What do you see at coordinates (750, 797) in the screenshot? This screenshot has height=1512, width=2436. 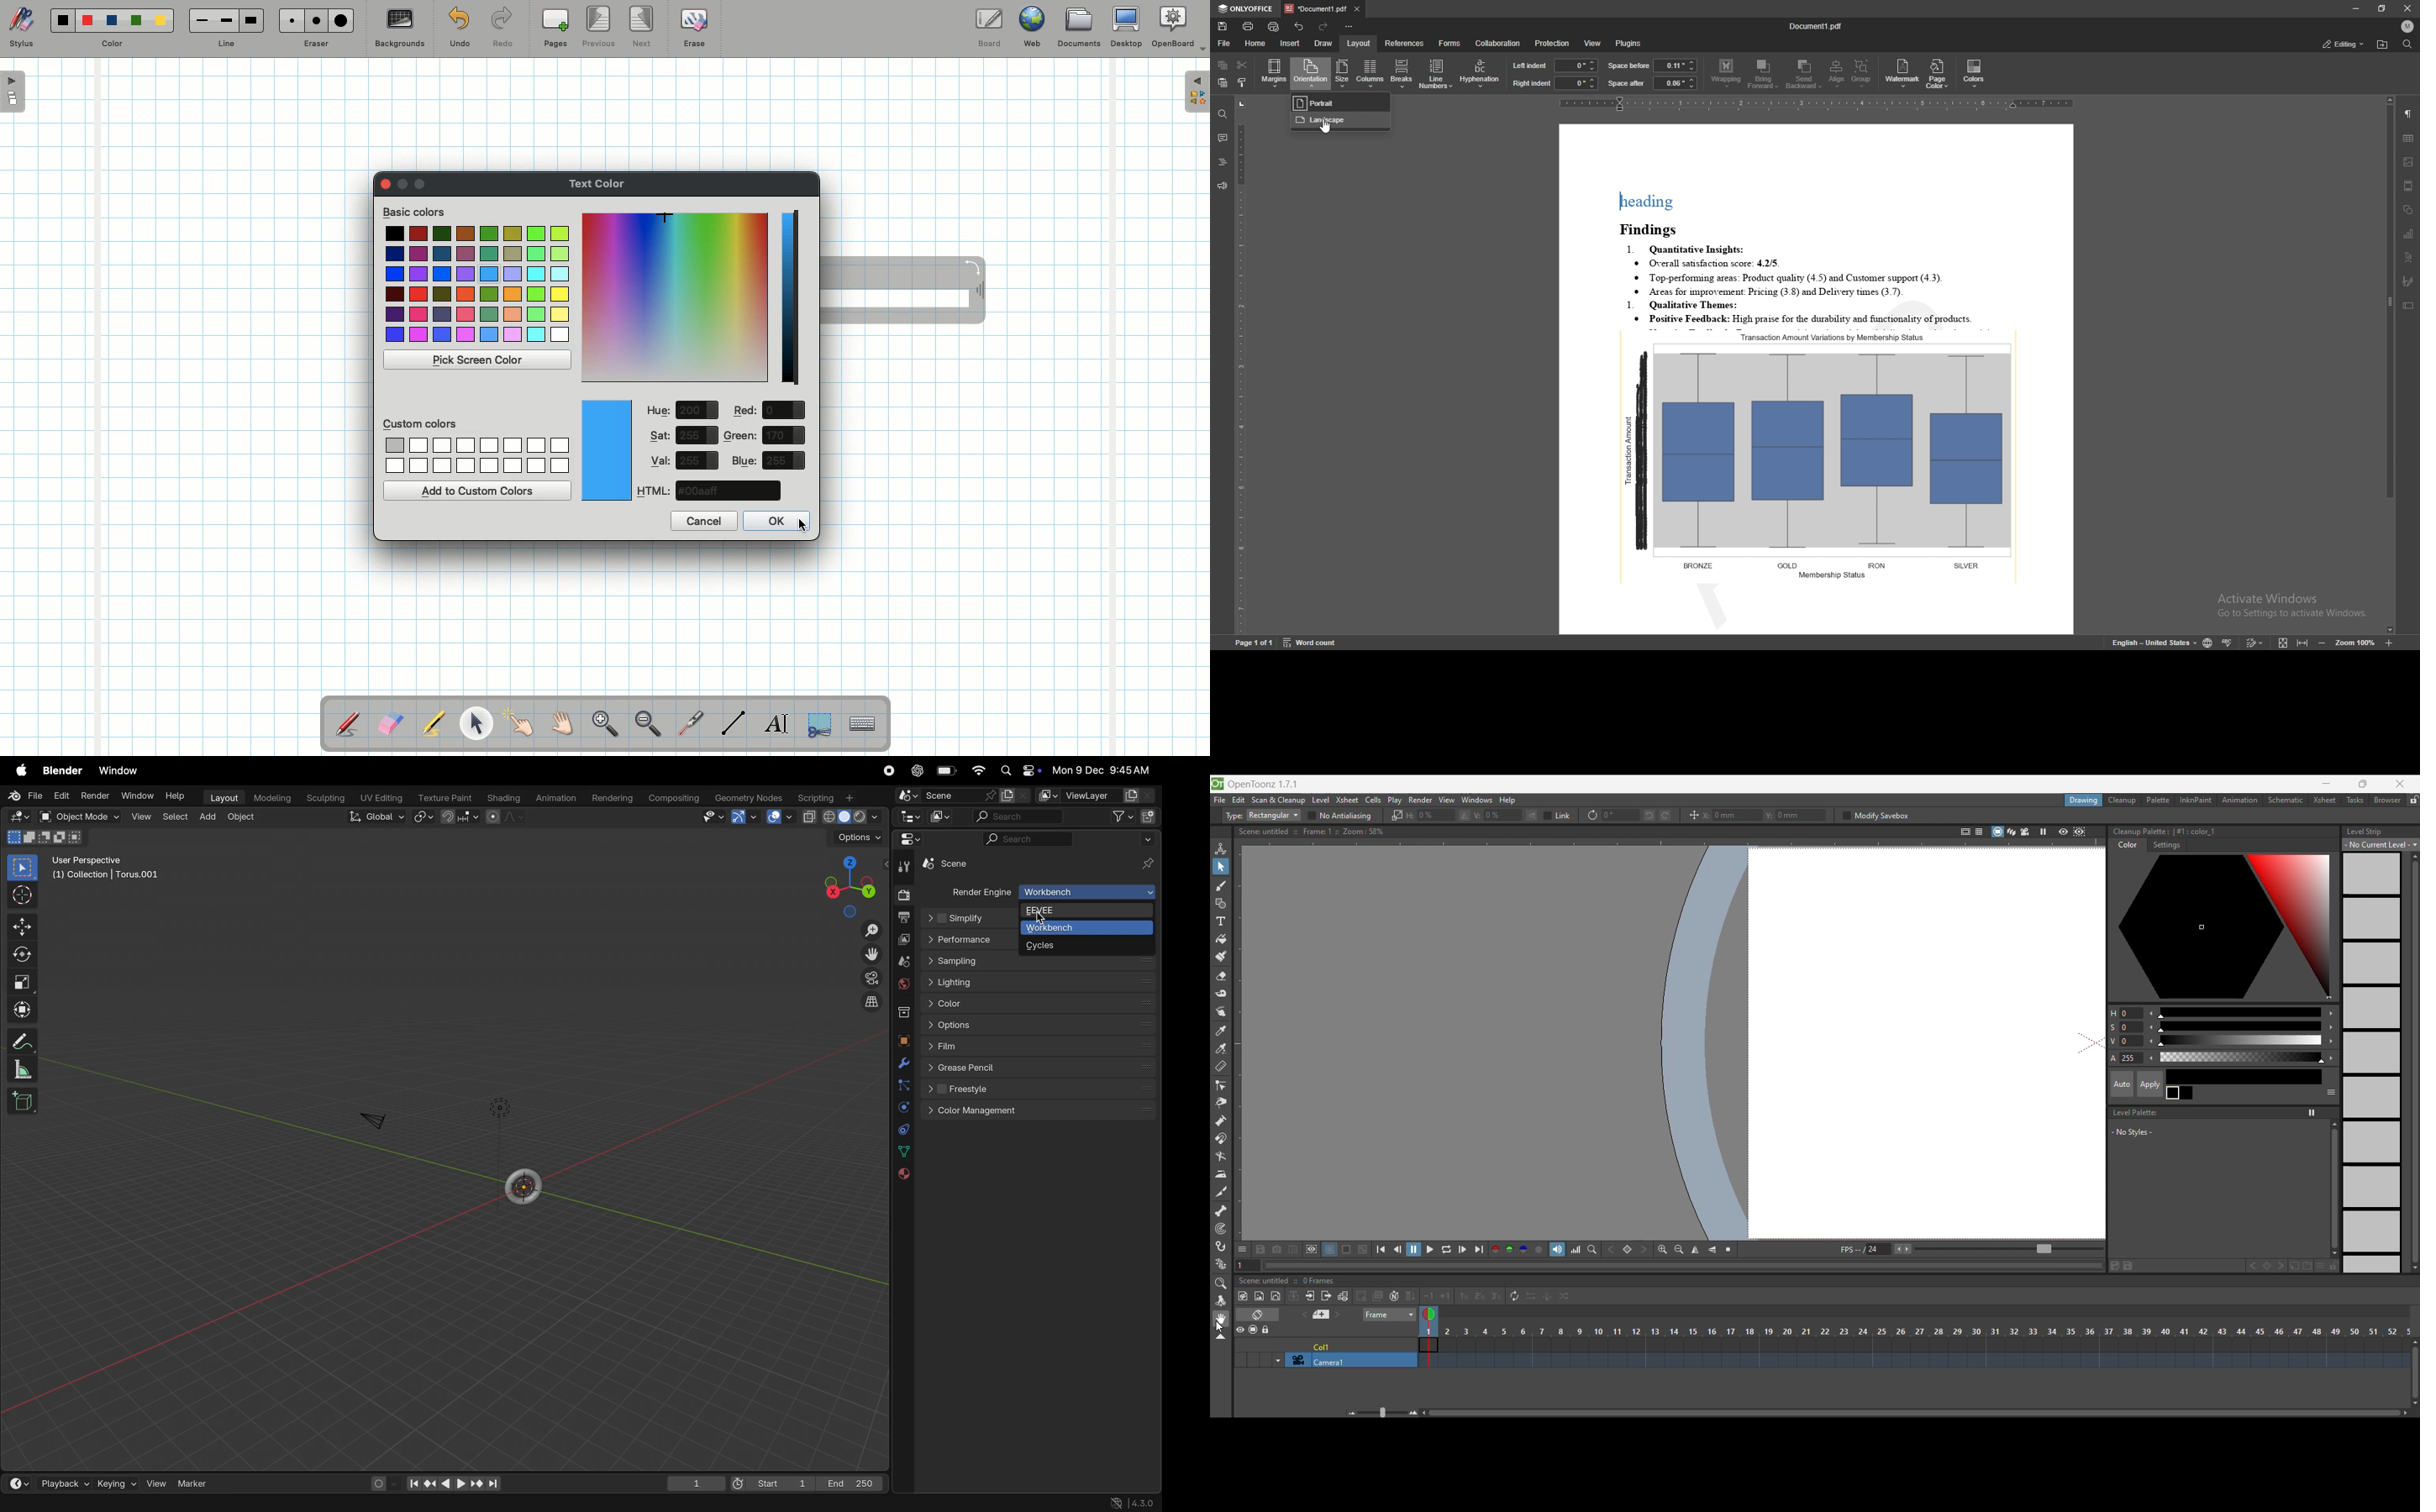 I see `Geomtery notes` at bounding box center [750, 797].